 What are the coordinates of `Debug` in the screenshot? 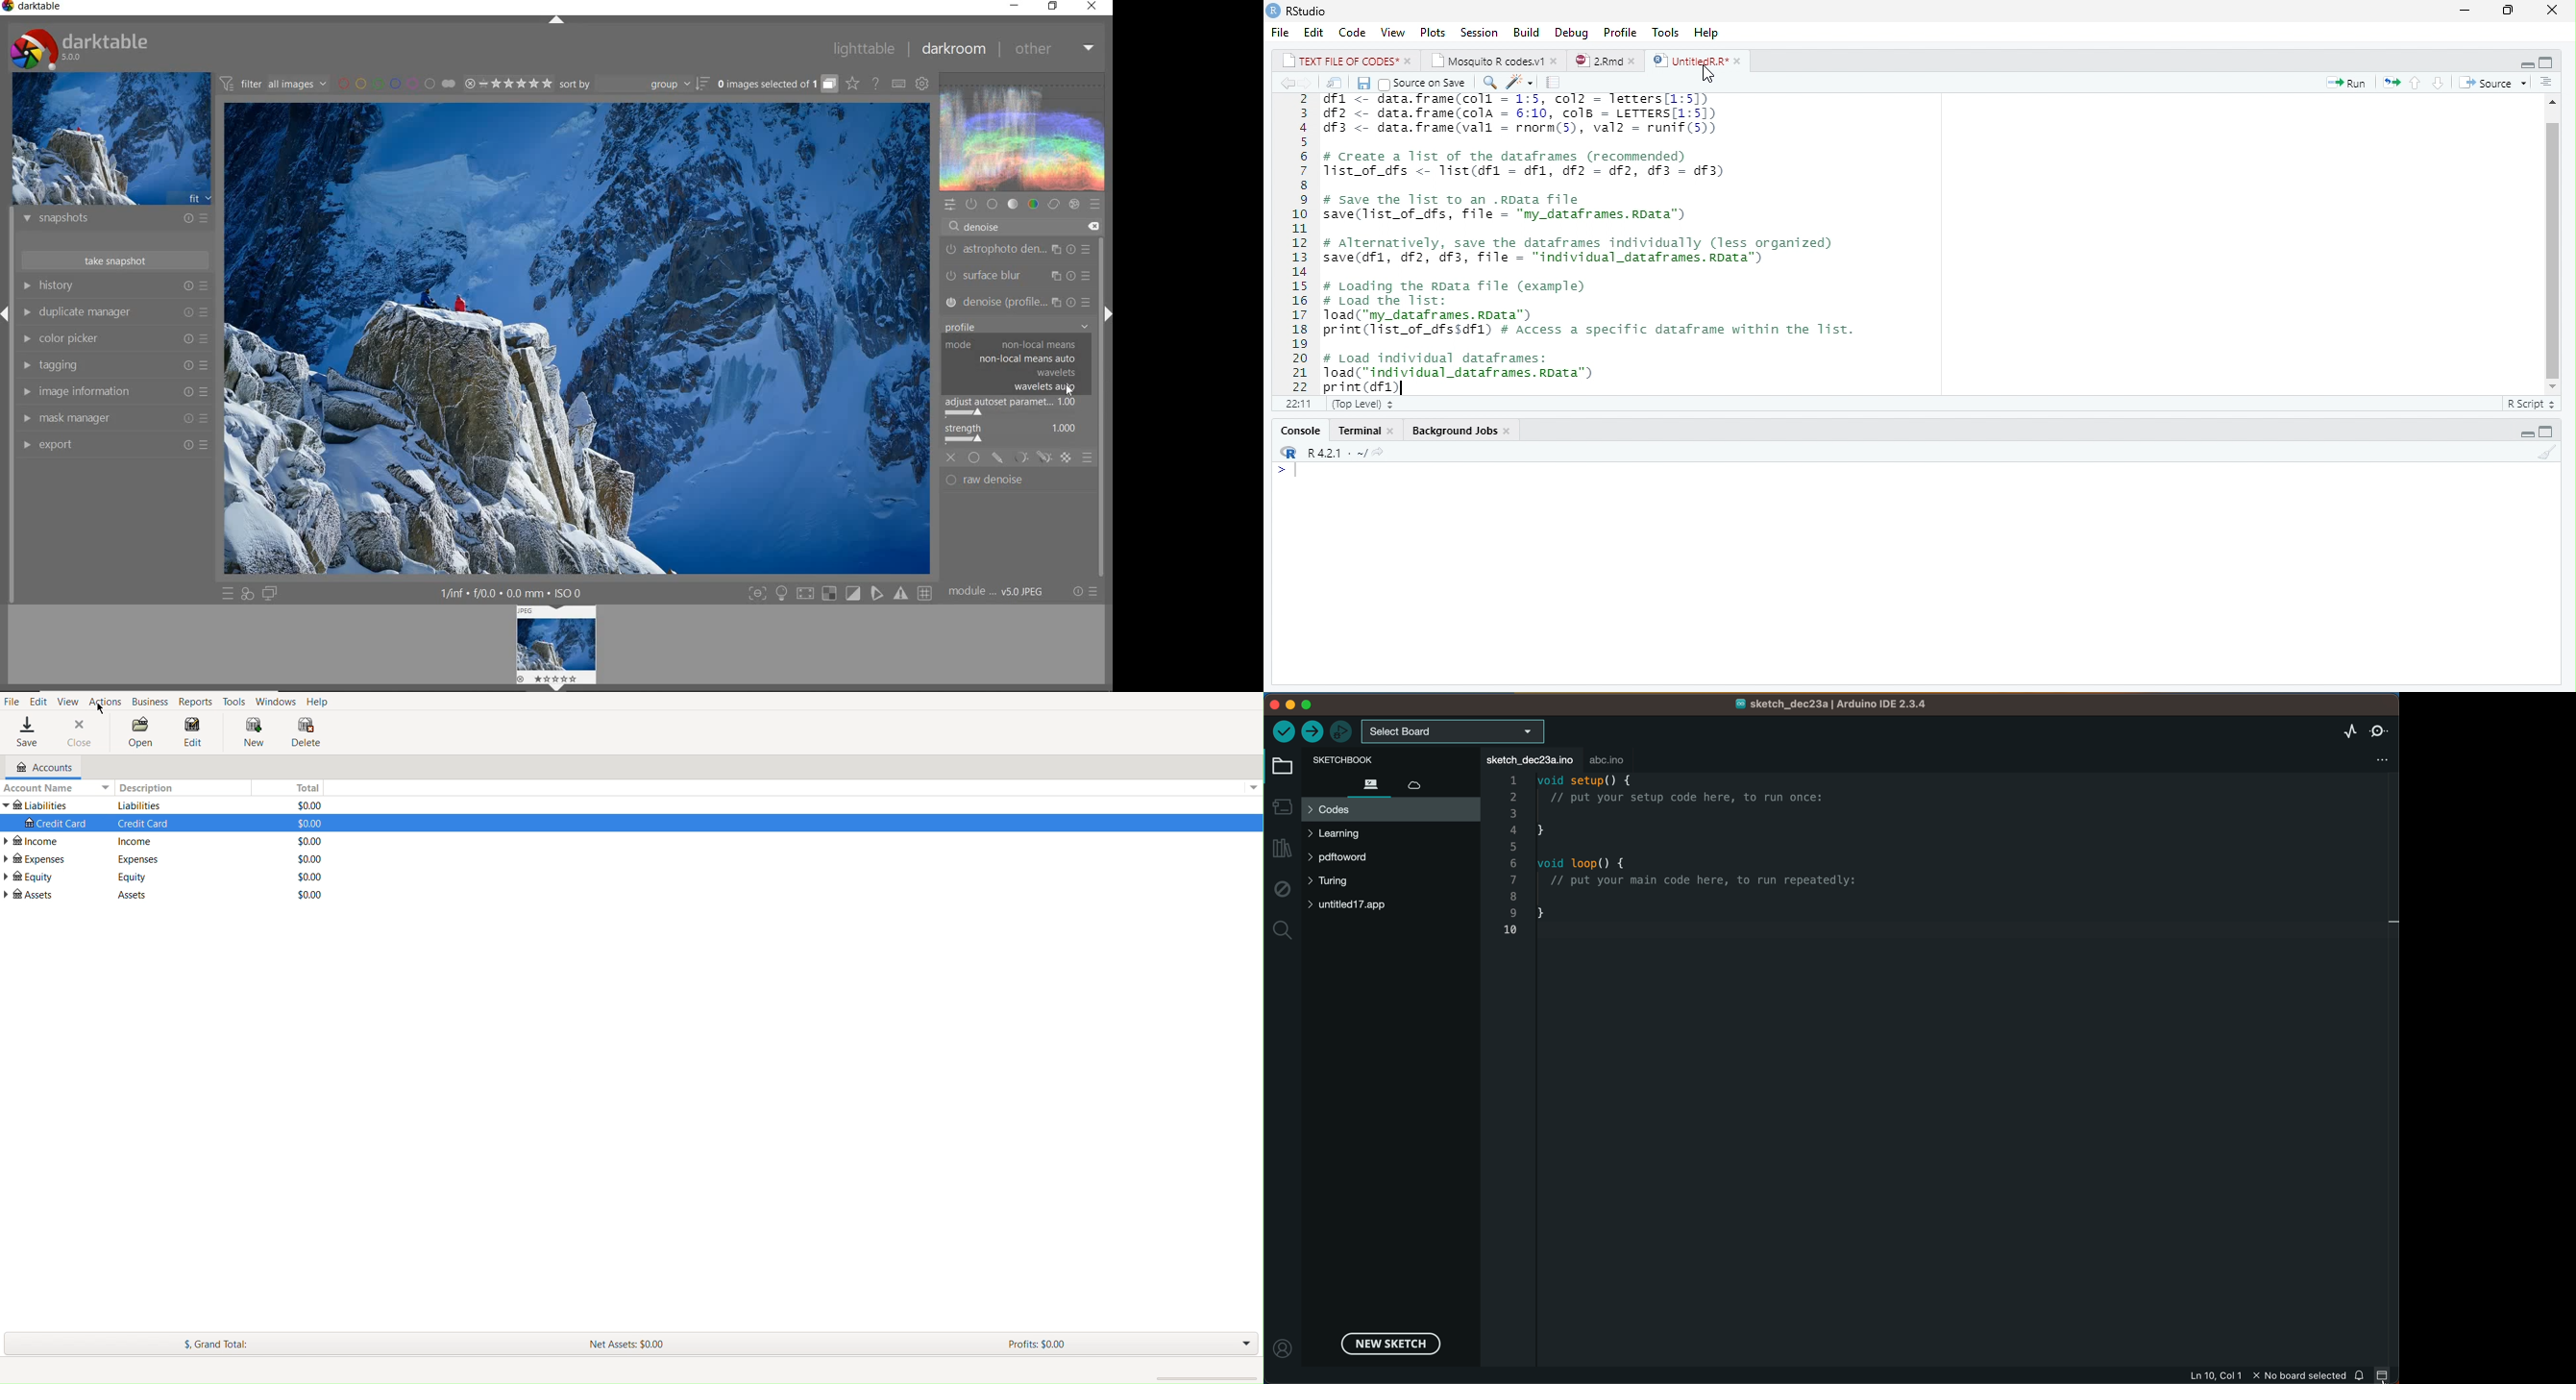 It's located at (1572, 32).